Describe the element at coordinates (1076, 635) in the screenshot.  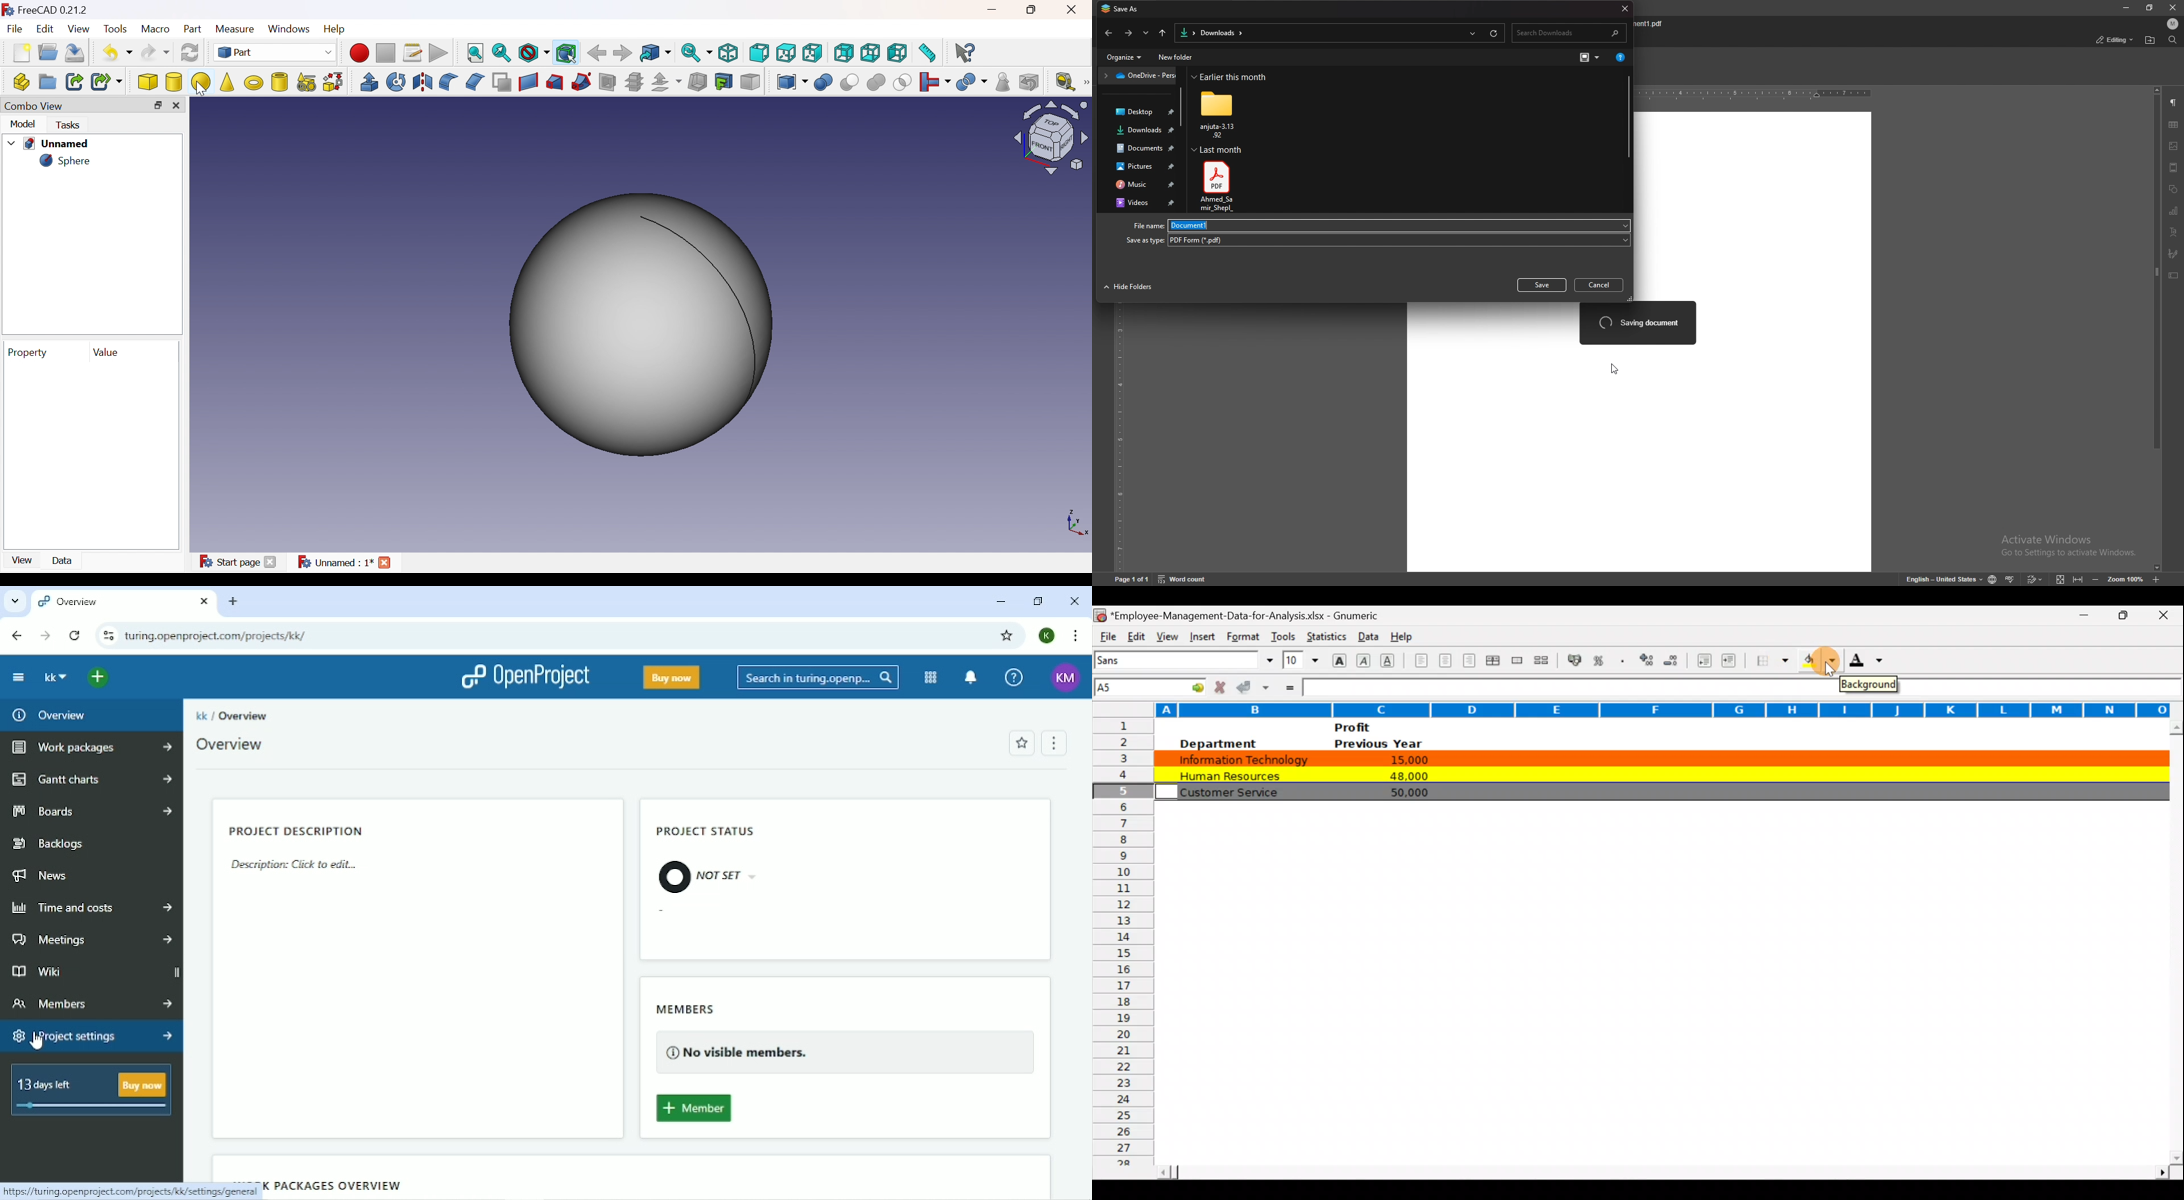
I see `Customize and control google chrome` at that location.